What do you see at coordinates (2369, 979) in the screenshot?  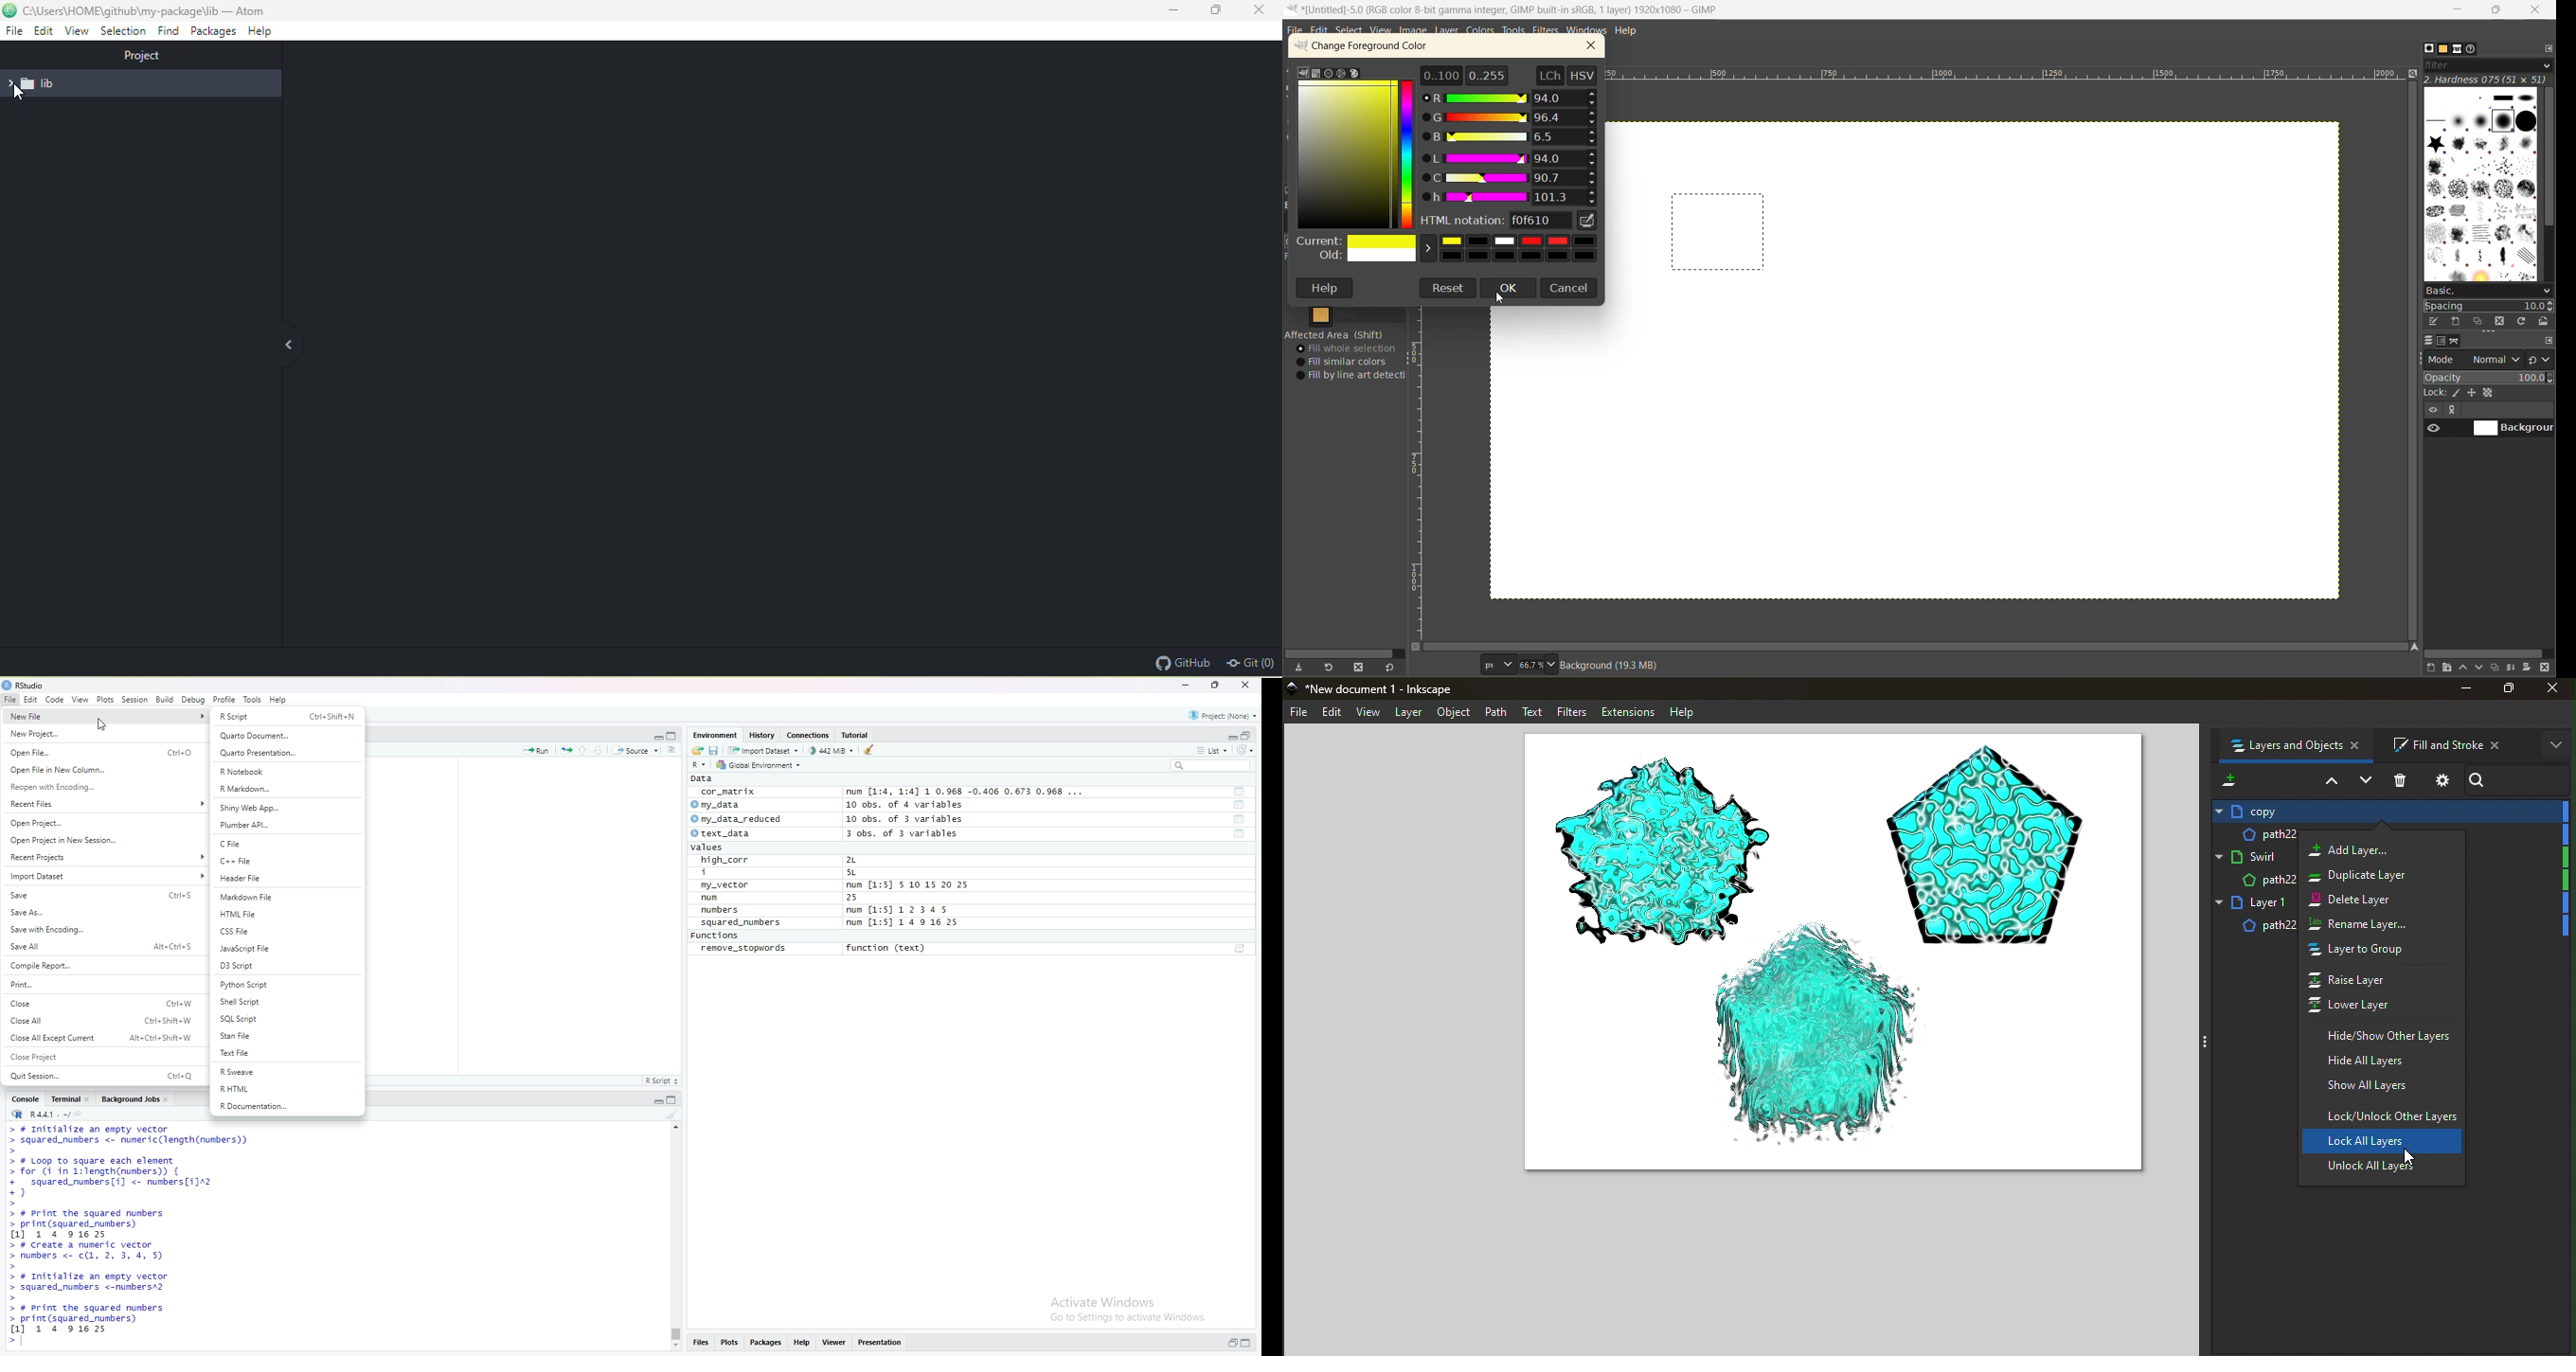 I see `Raise layer` at bounding box center [2369, 979].